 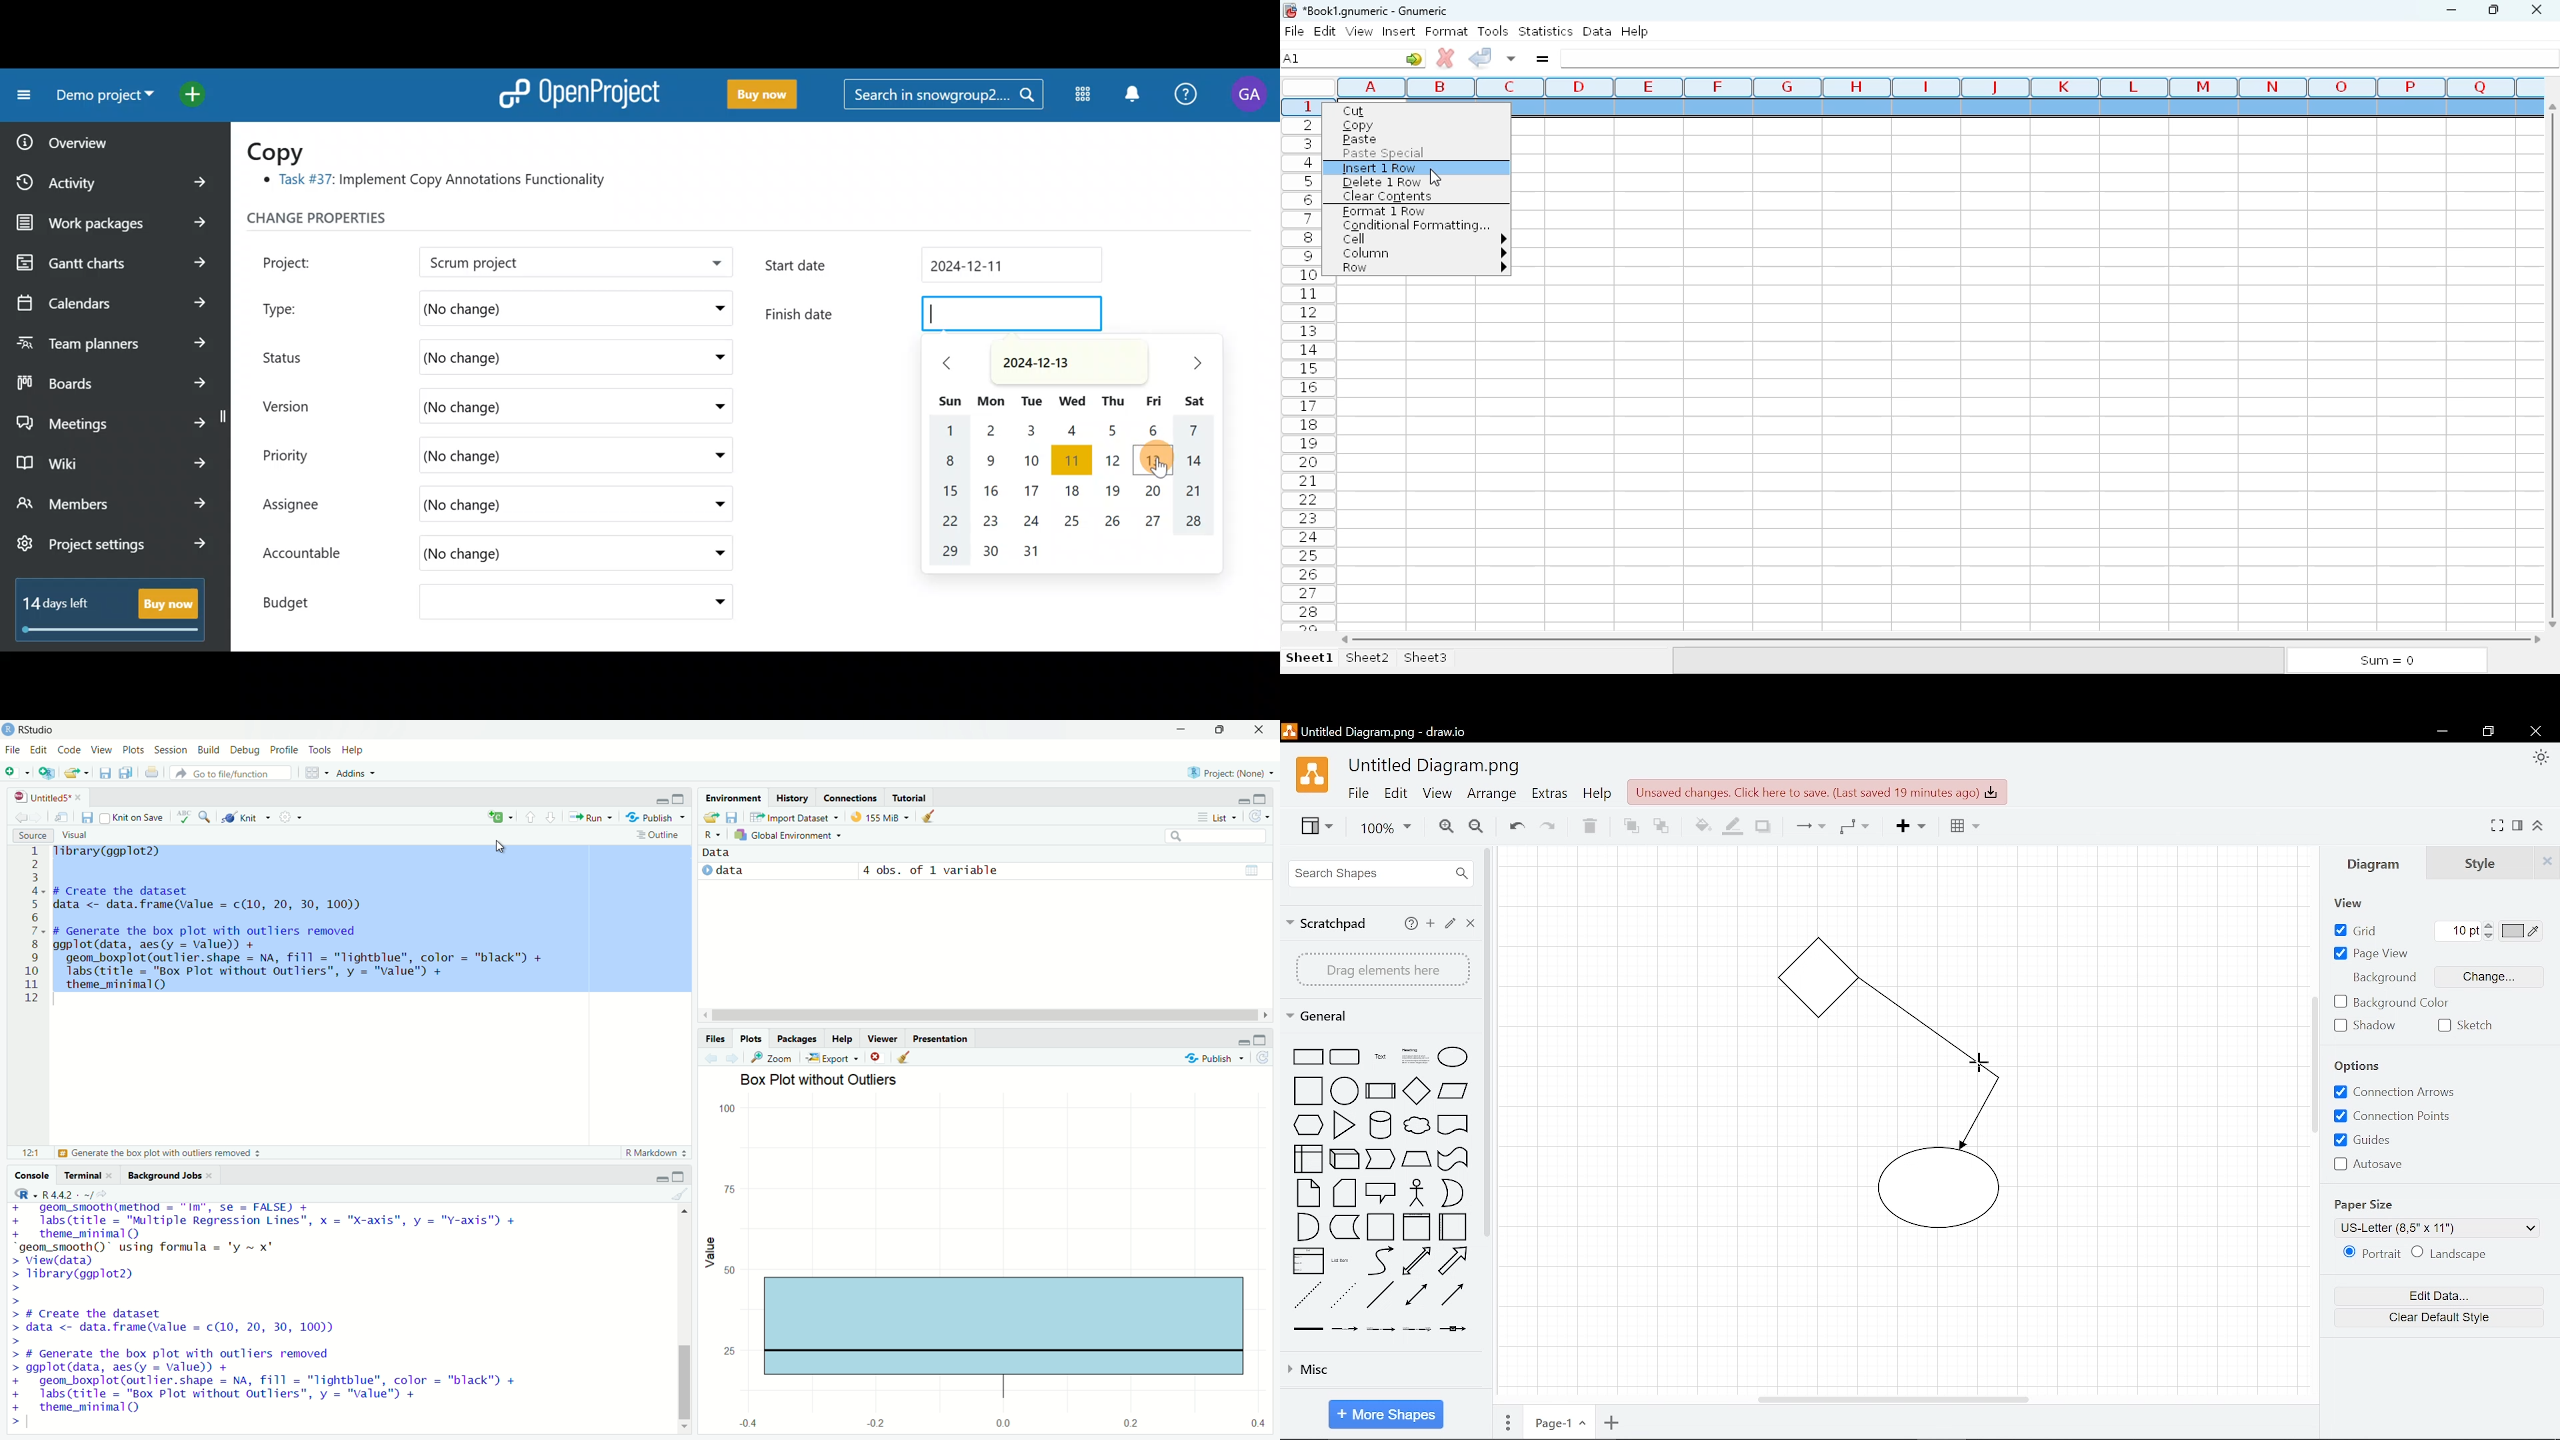 I want to click on shape, so click(x=1420, y=1297).